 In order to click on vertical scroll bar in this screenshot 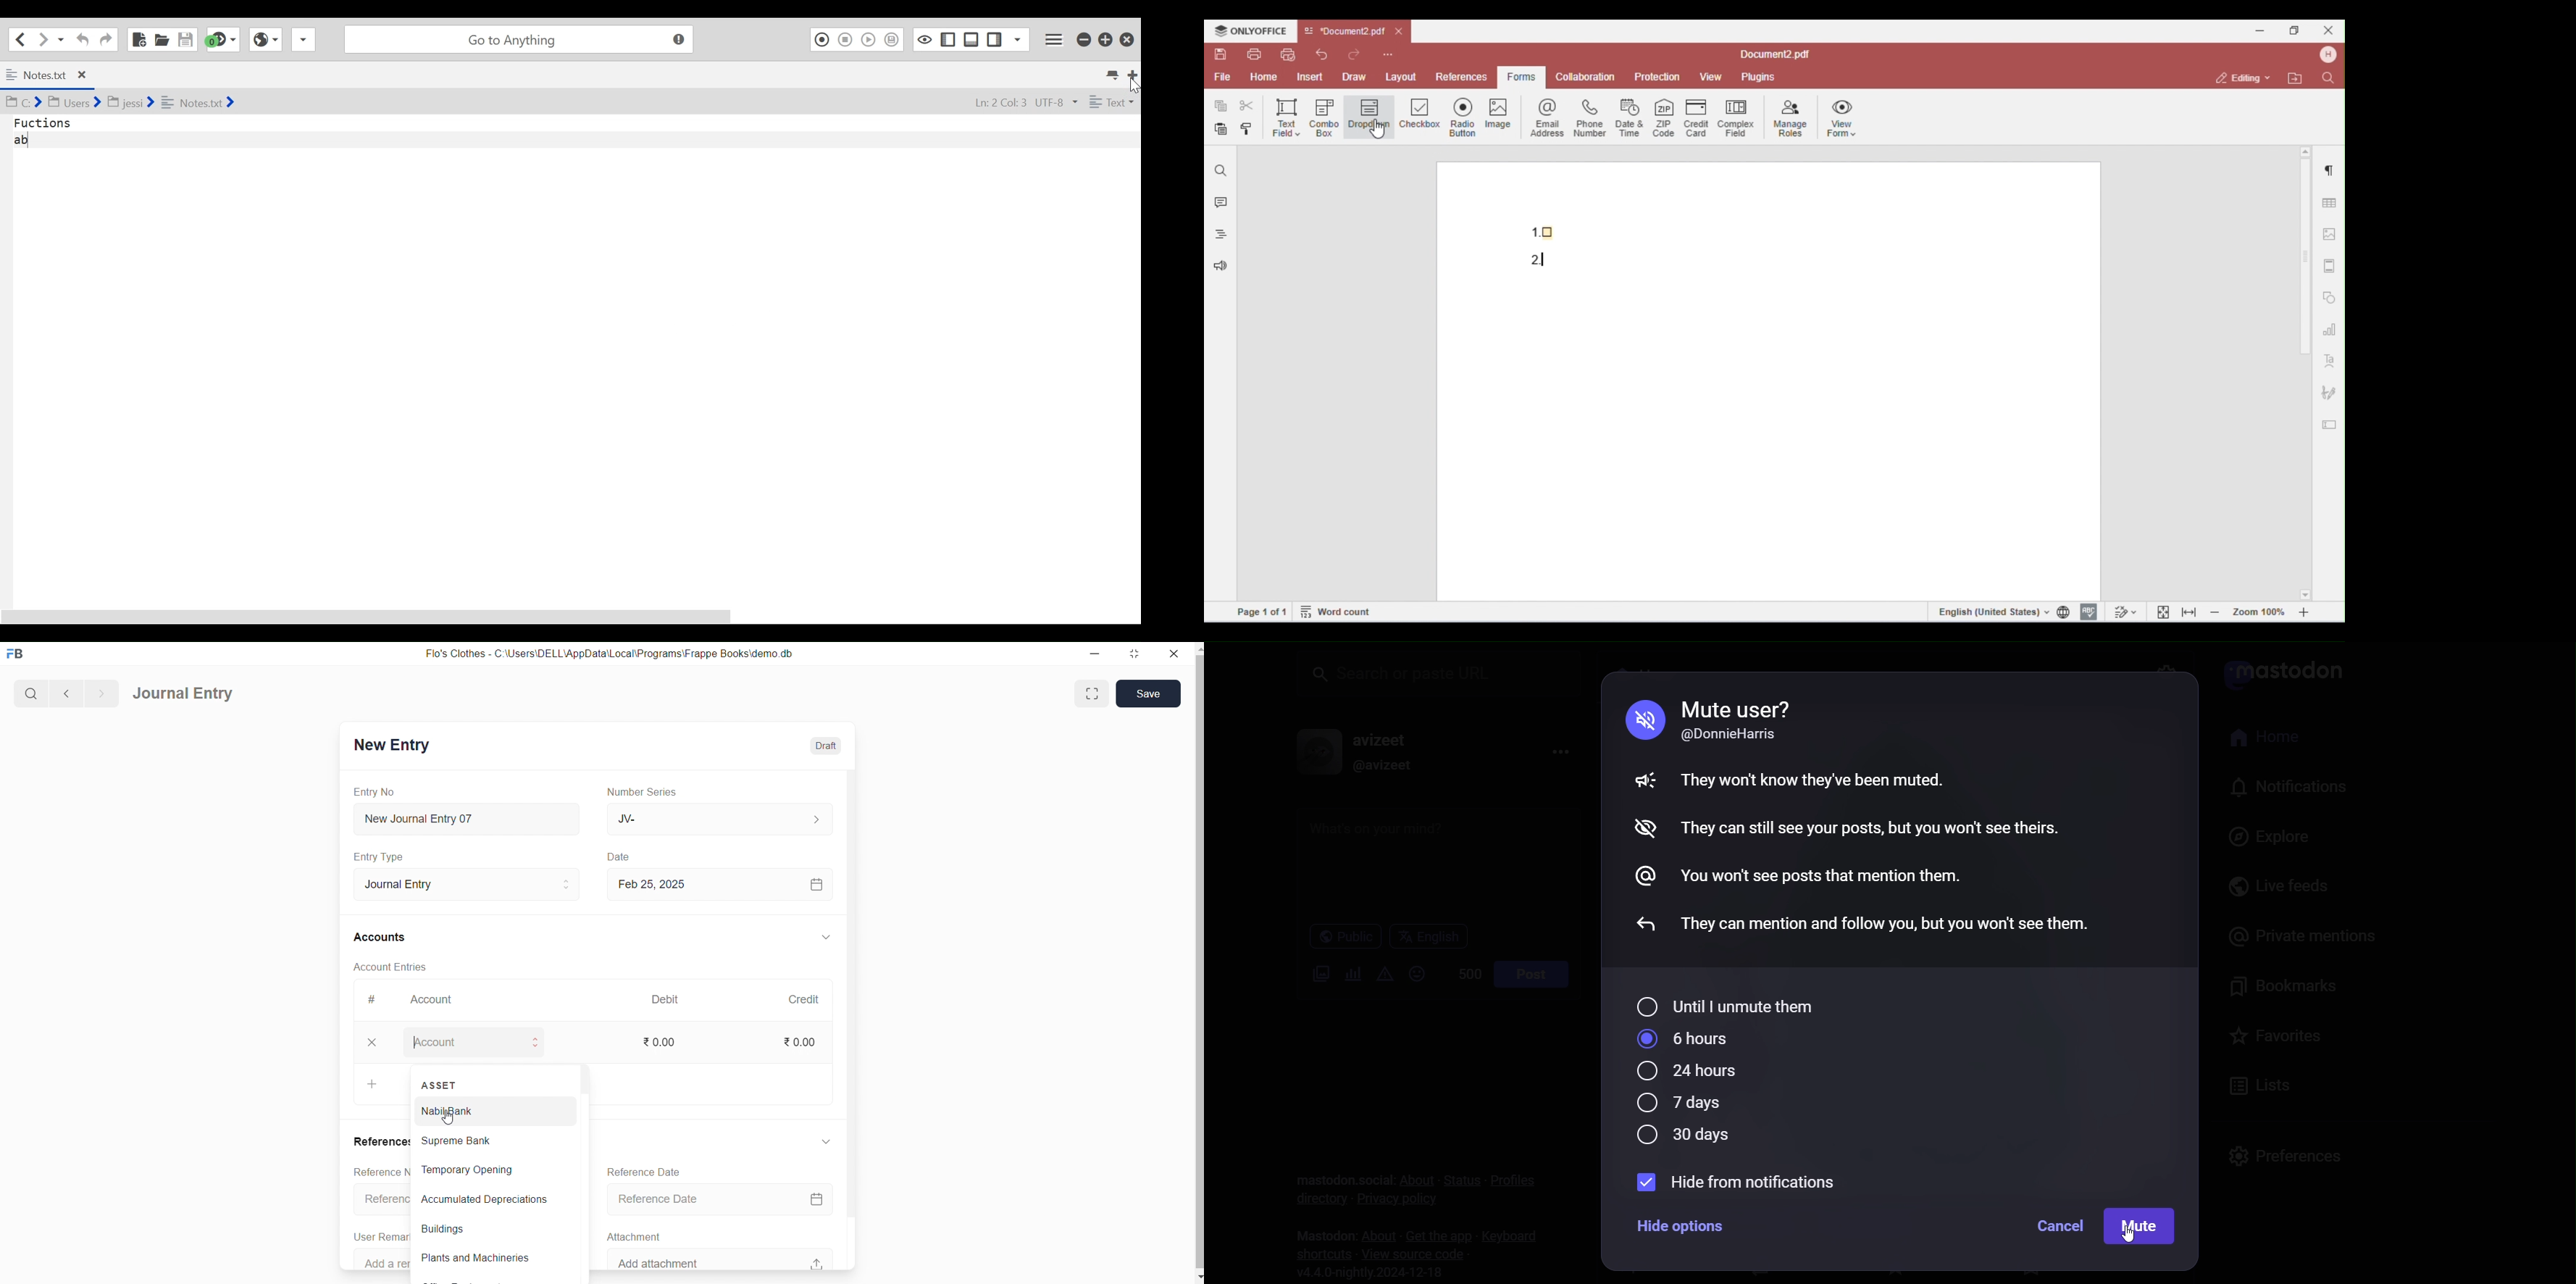, I will do `click(857, 1018)`.